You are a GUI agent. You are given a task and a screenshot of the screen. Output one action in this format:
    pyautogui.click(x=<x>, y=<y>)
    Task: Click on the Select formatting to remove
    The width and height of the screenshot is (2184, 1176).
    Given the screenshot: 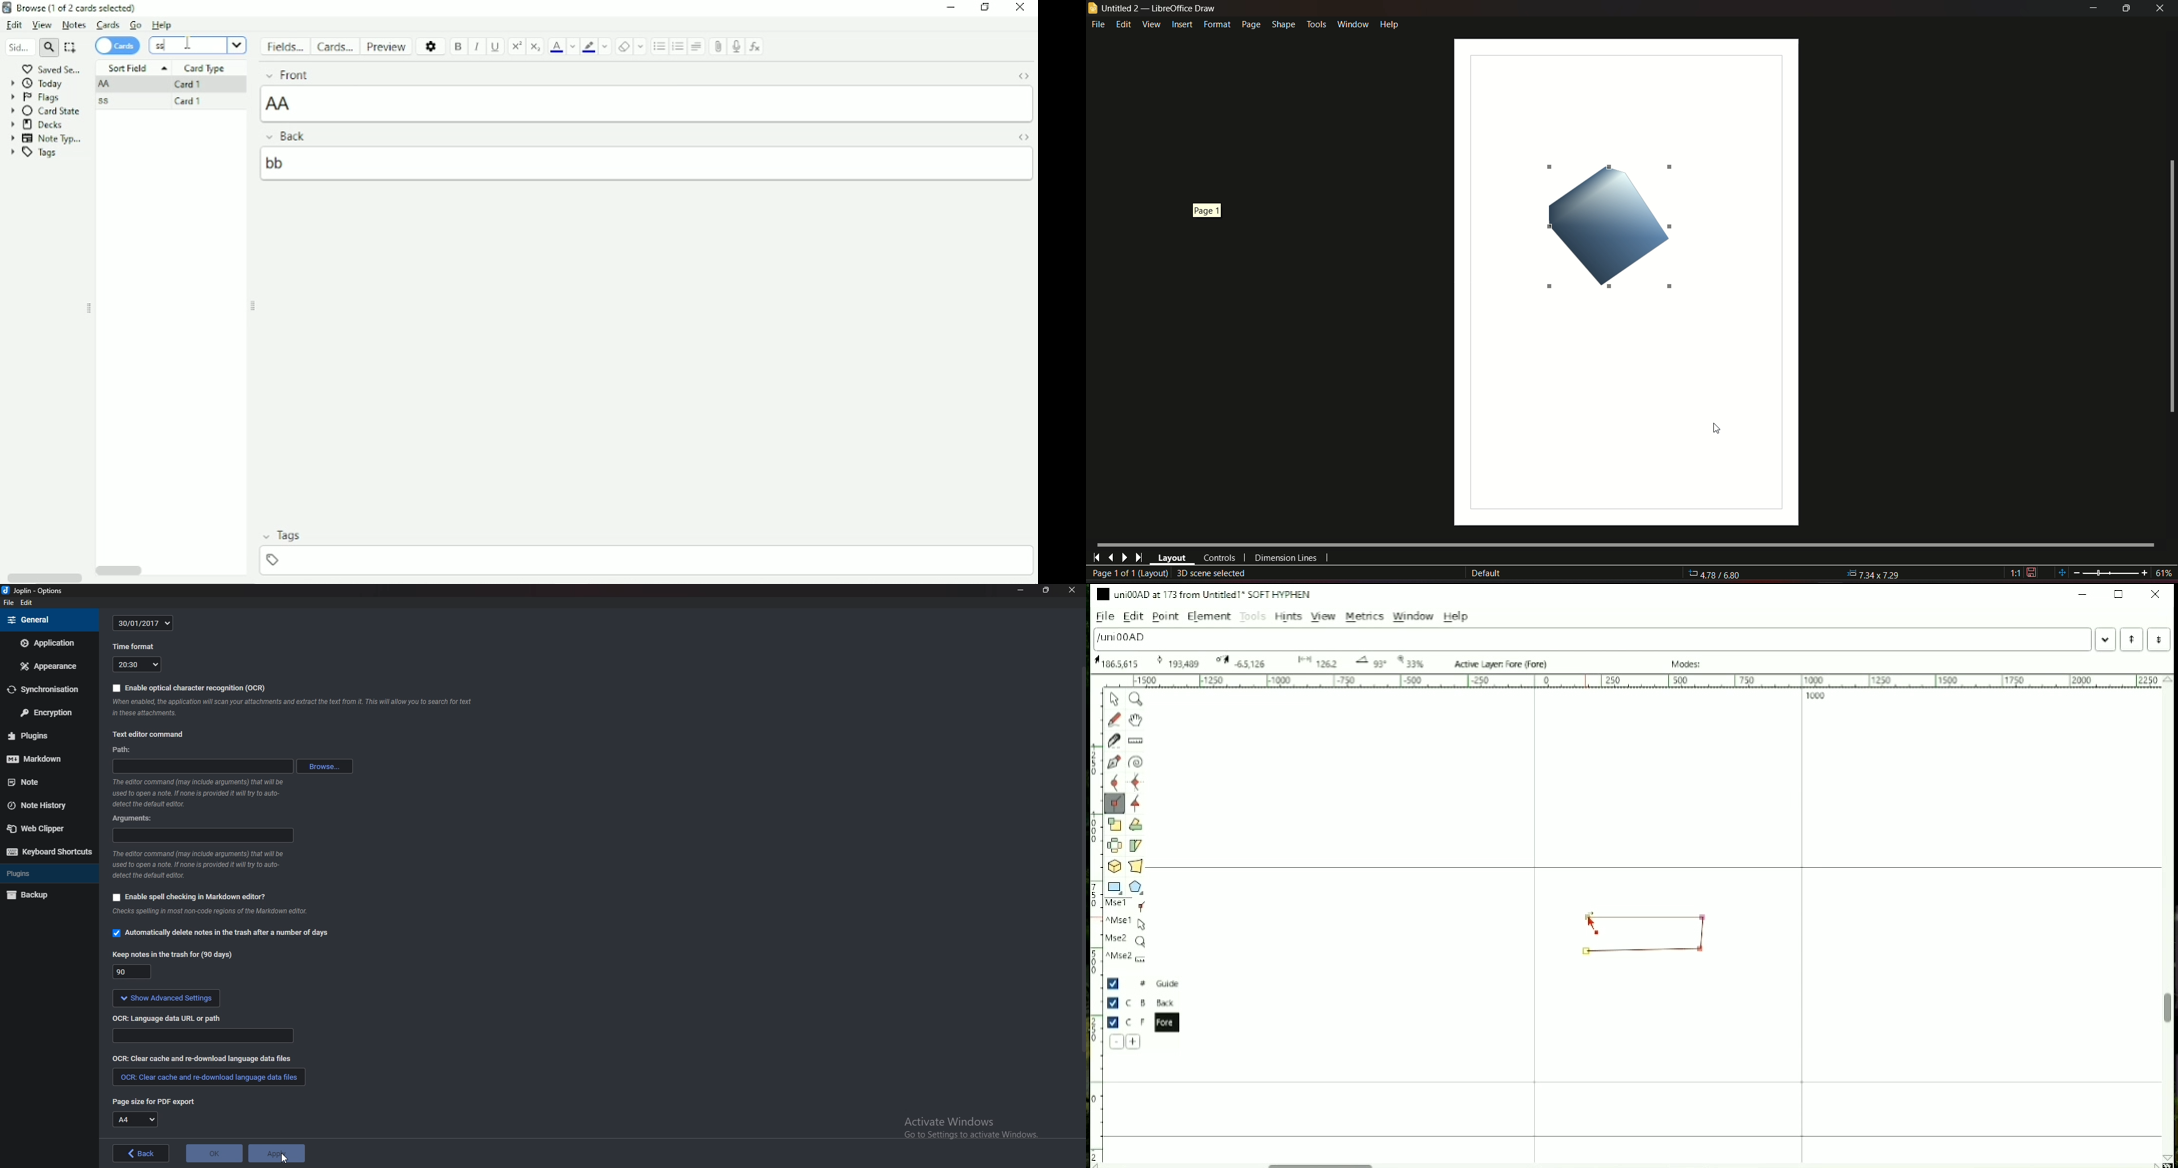 What is the action you would take?
    pyautogui.click(x=642, y=47)
    